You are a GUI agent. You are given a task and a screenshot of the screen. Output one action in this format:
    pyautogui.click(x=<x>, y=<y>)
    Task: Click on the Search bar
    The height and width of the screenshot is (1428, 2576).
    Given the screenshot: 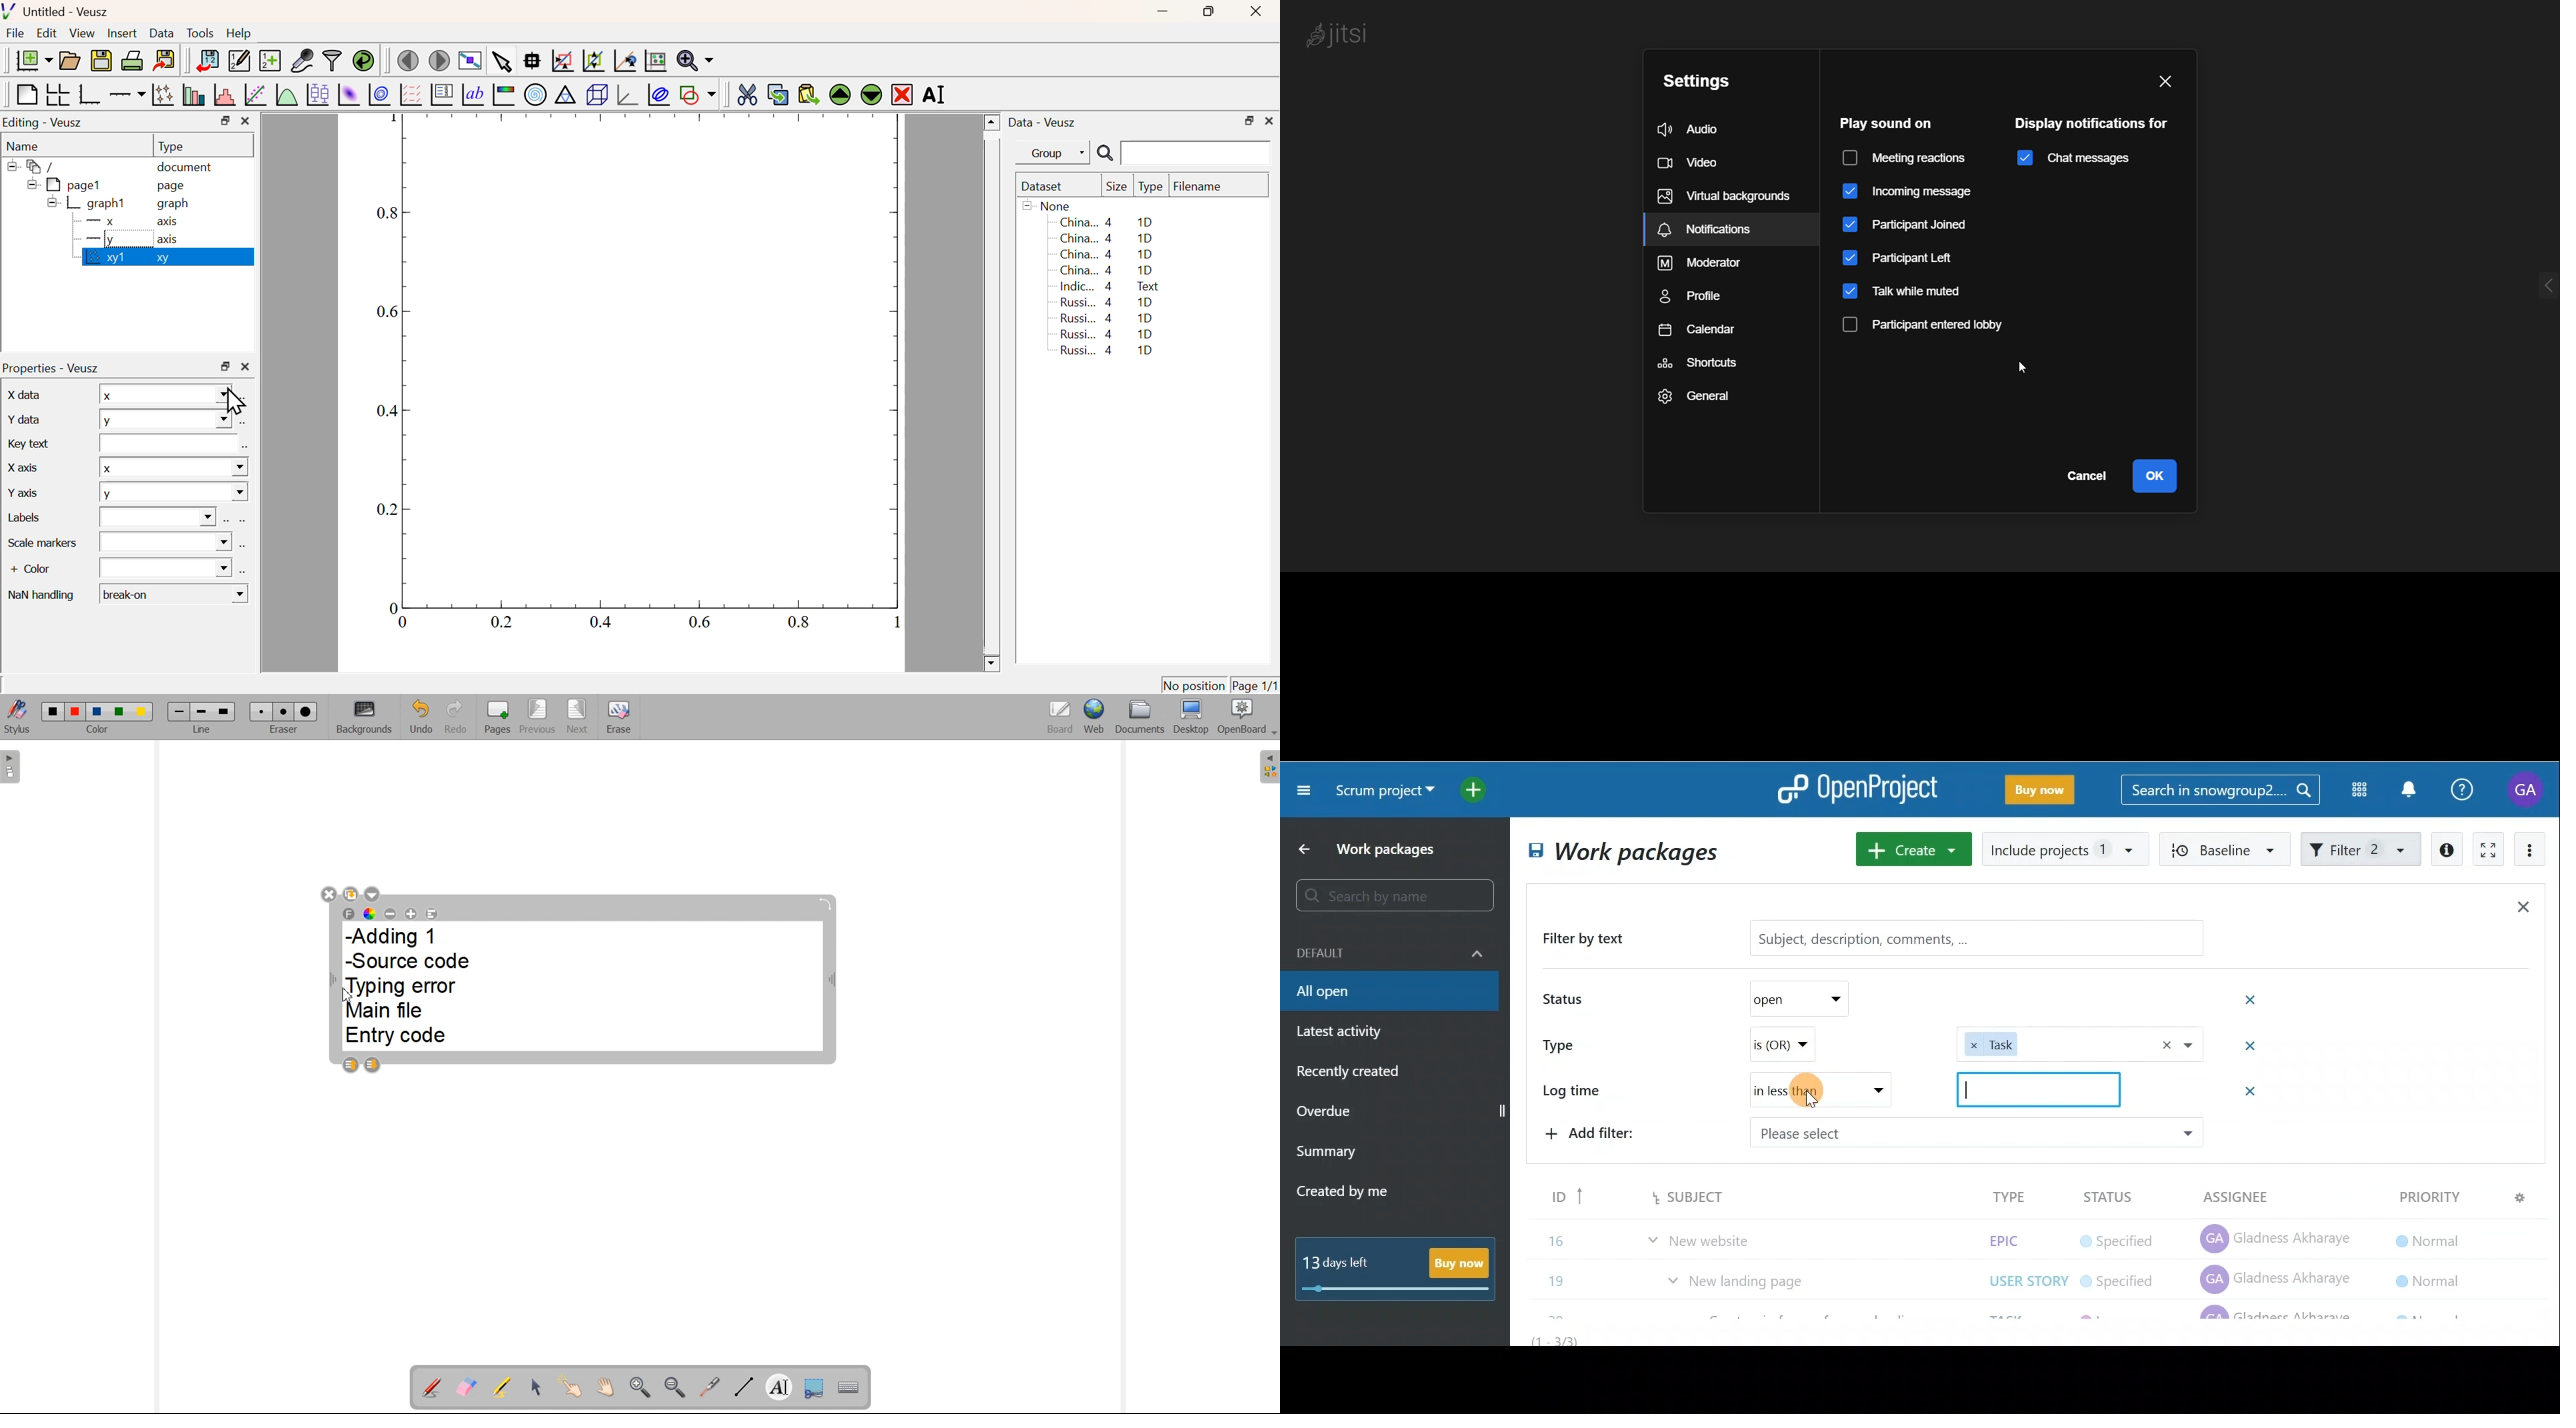 What is the action you would take?
    pyautogui.click(x=2220, y=788)
    